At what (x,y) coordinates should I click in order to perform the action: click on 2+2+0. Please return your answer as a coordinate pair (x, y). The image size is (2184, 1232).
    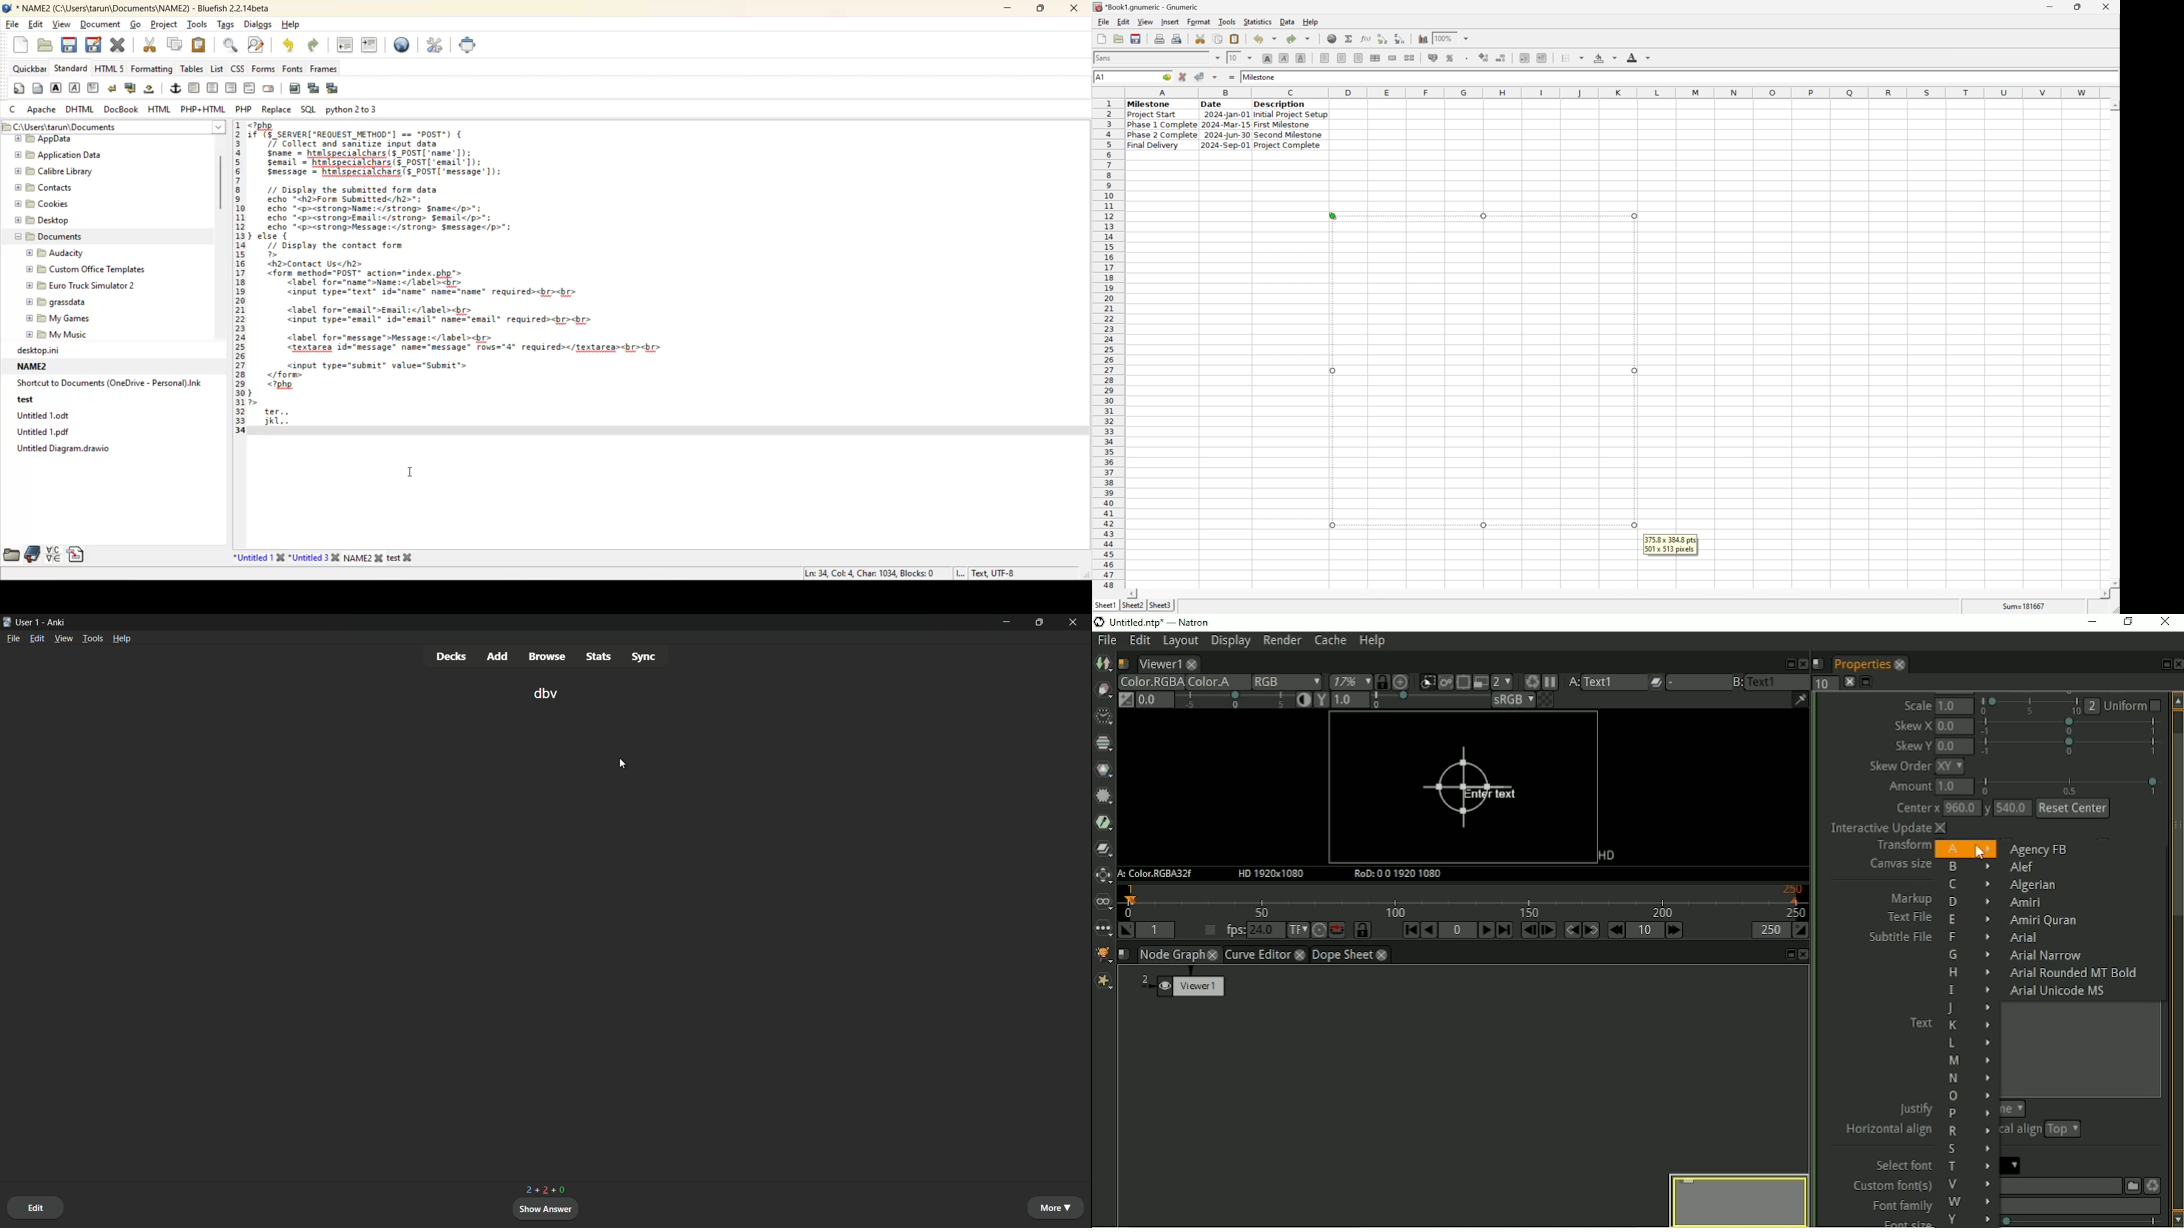
    Looking at the image, I should click on (546, 1189).